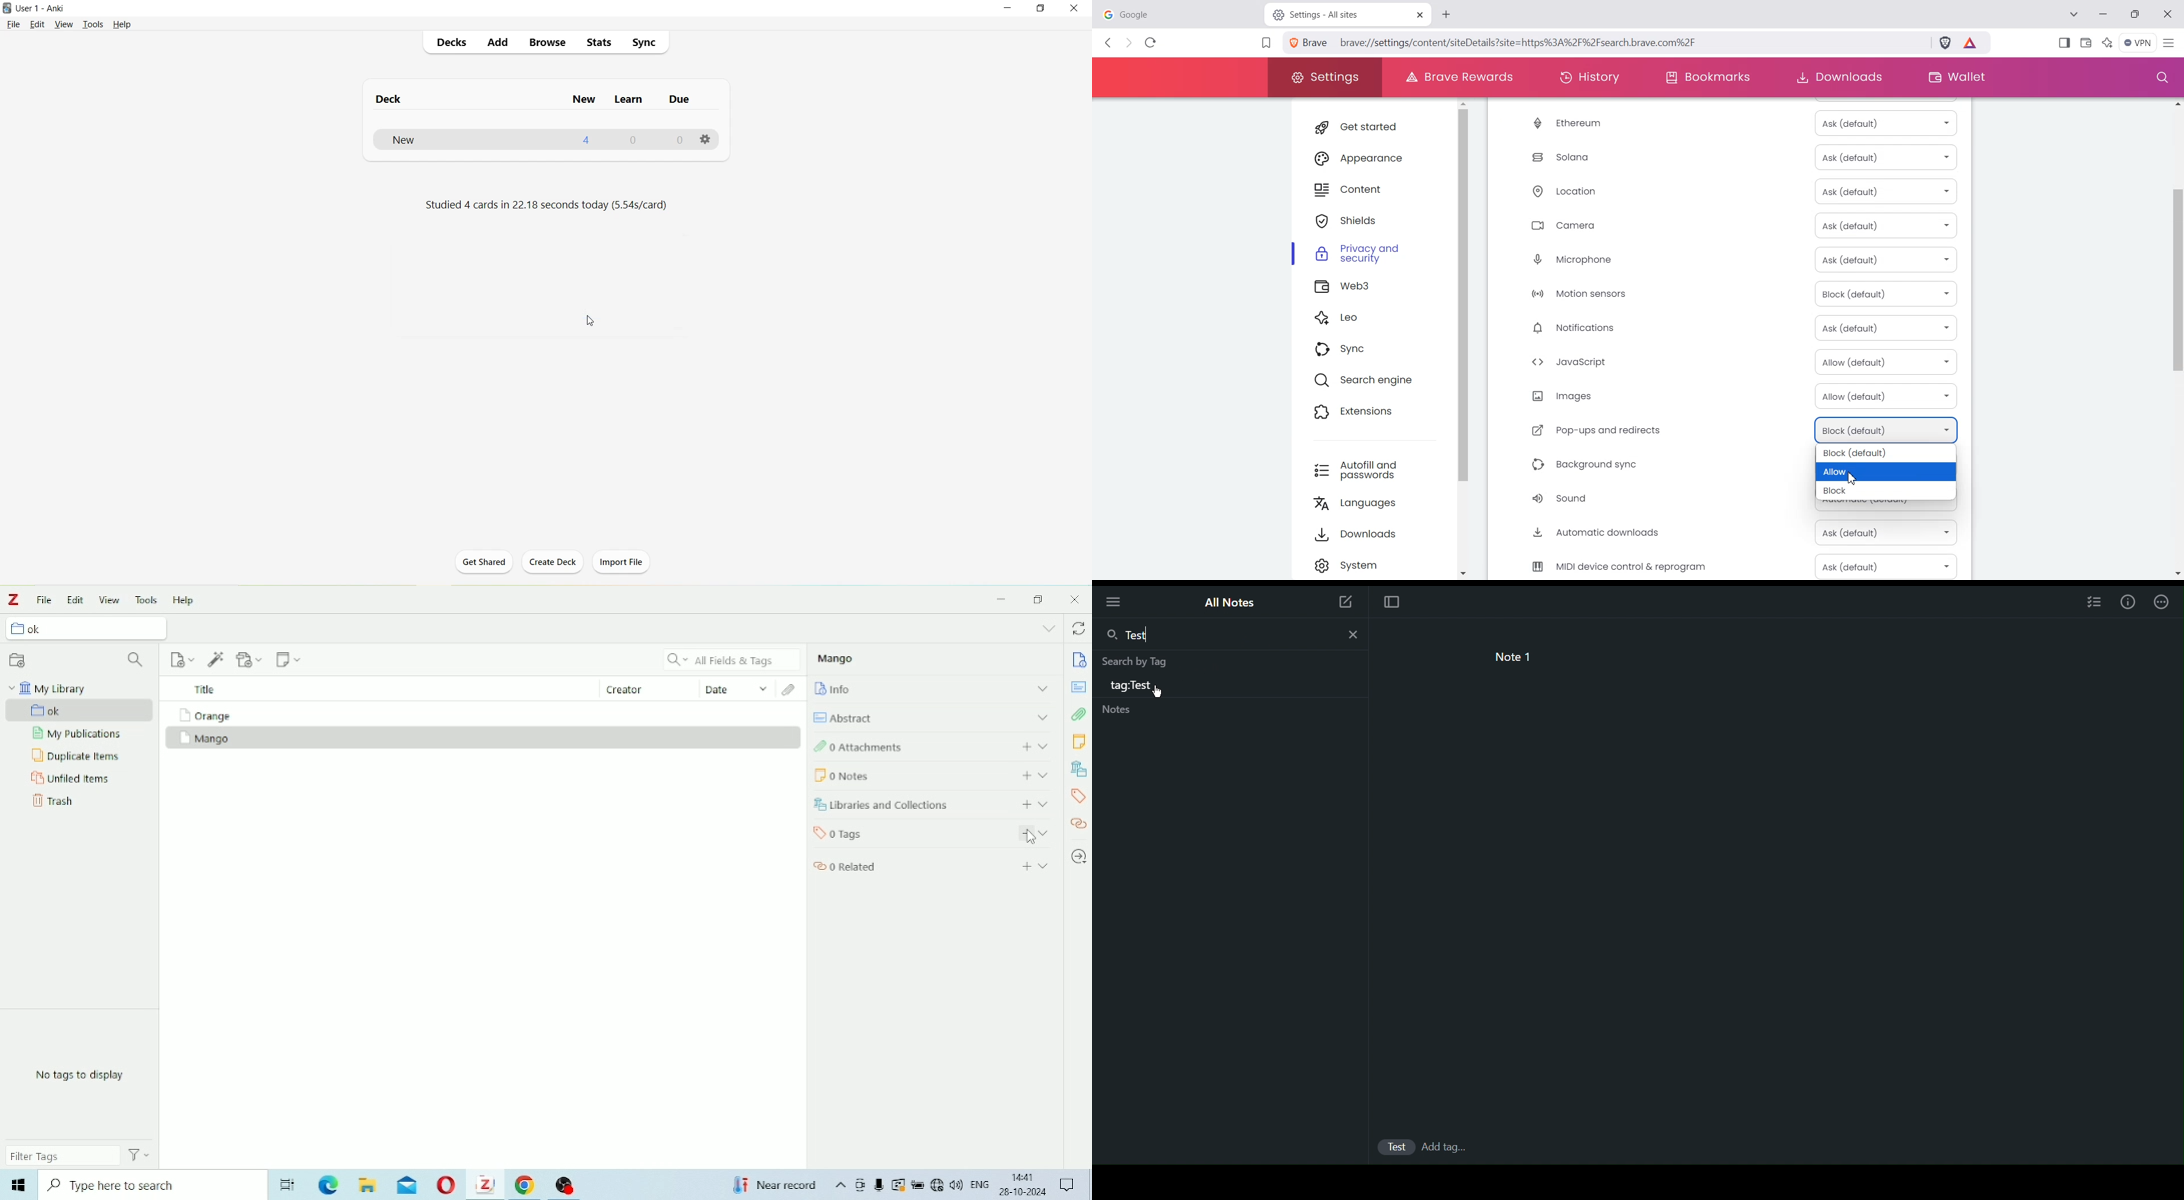  Describe the element at coordinates (17, 661) in the screenshot. I see `New Collection` at that location.